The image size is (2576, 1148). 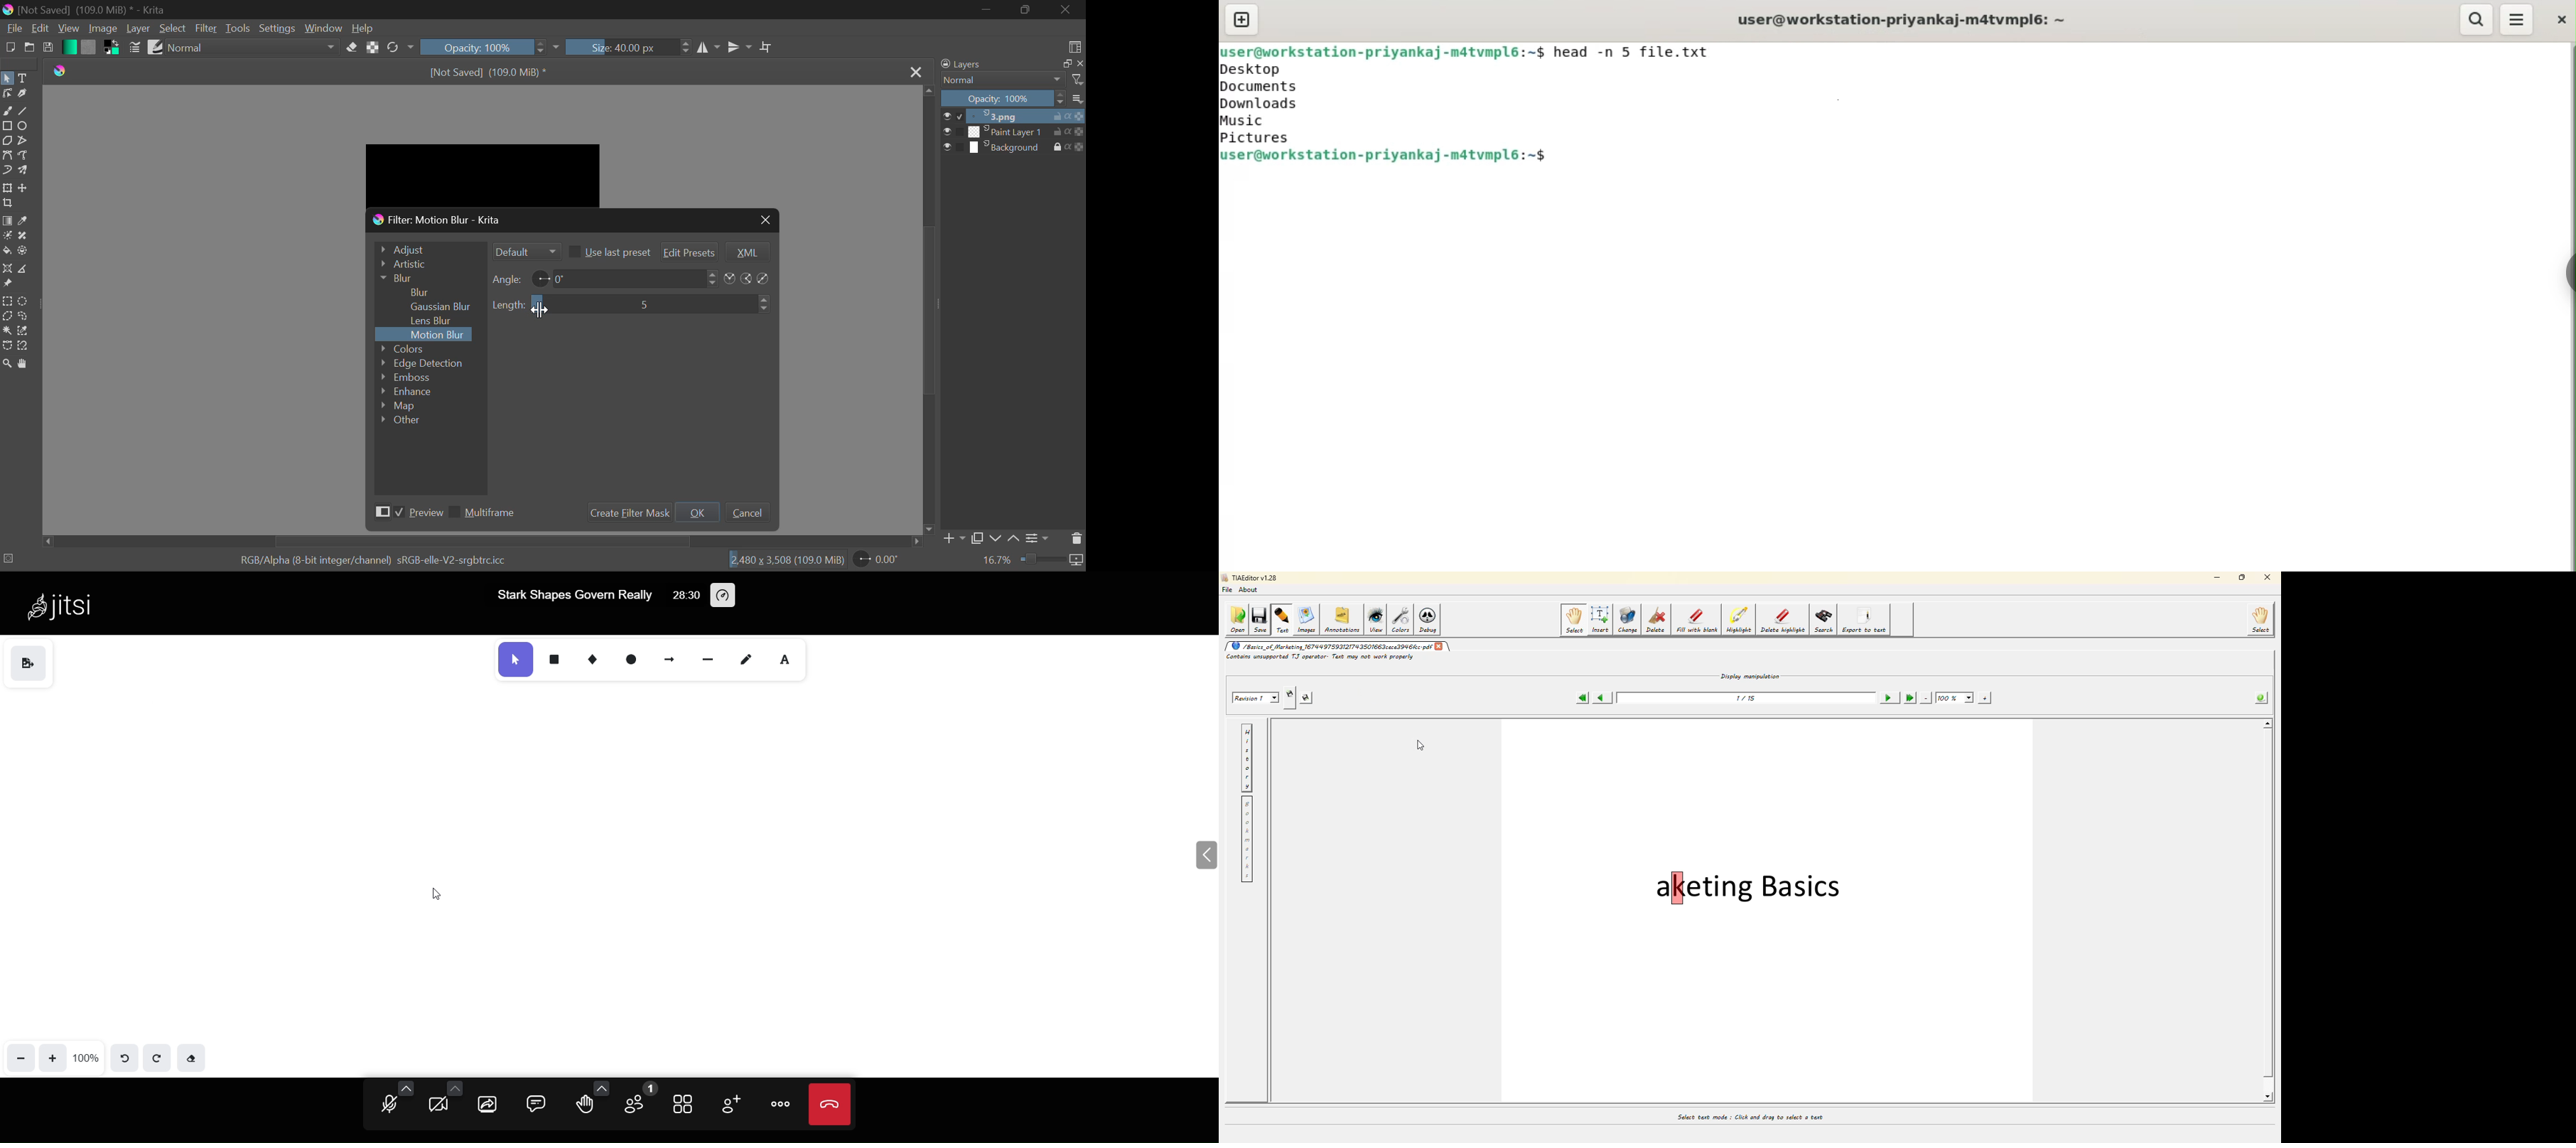 I want to click on increase or decrease opacity, so click(x=542, y=48).